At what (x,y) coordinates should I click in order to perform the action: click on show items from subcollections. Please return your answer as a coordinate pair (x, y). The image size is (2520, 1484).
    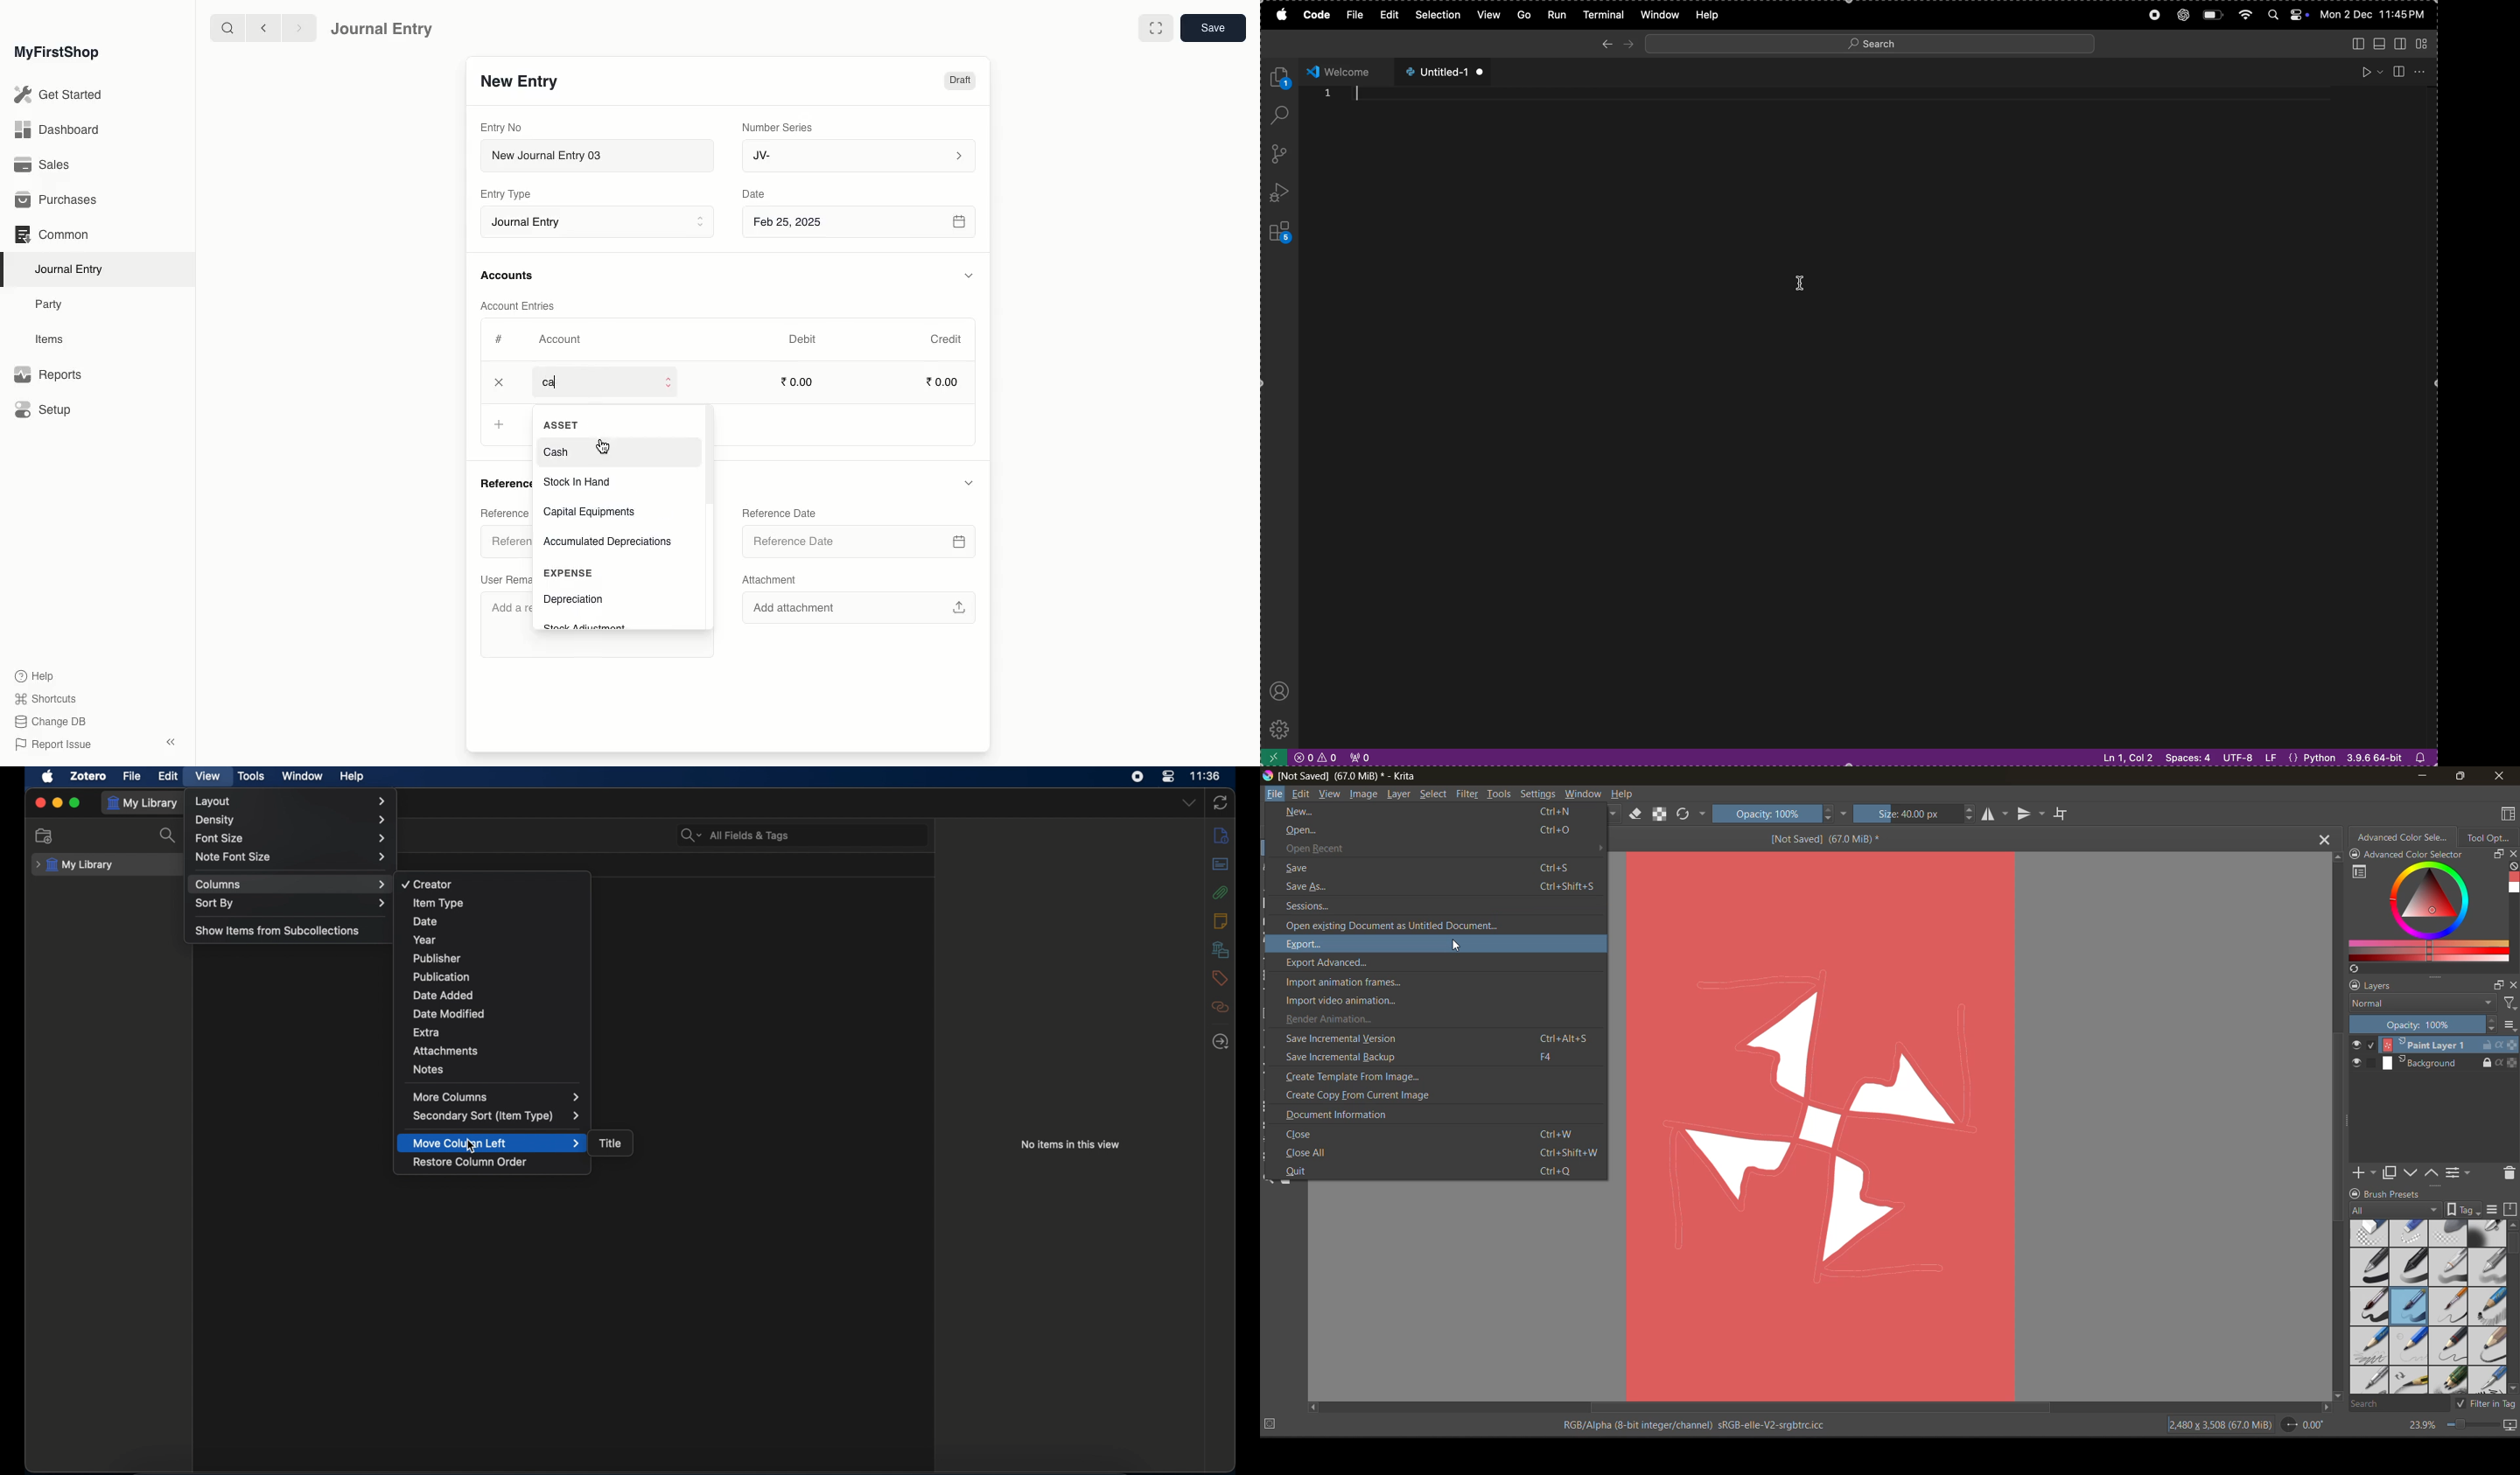
    Looking at the image, I should click on (279, 930).